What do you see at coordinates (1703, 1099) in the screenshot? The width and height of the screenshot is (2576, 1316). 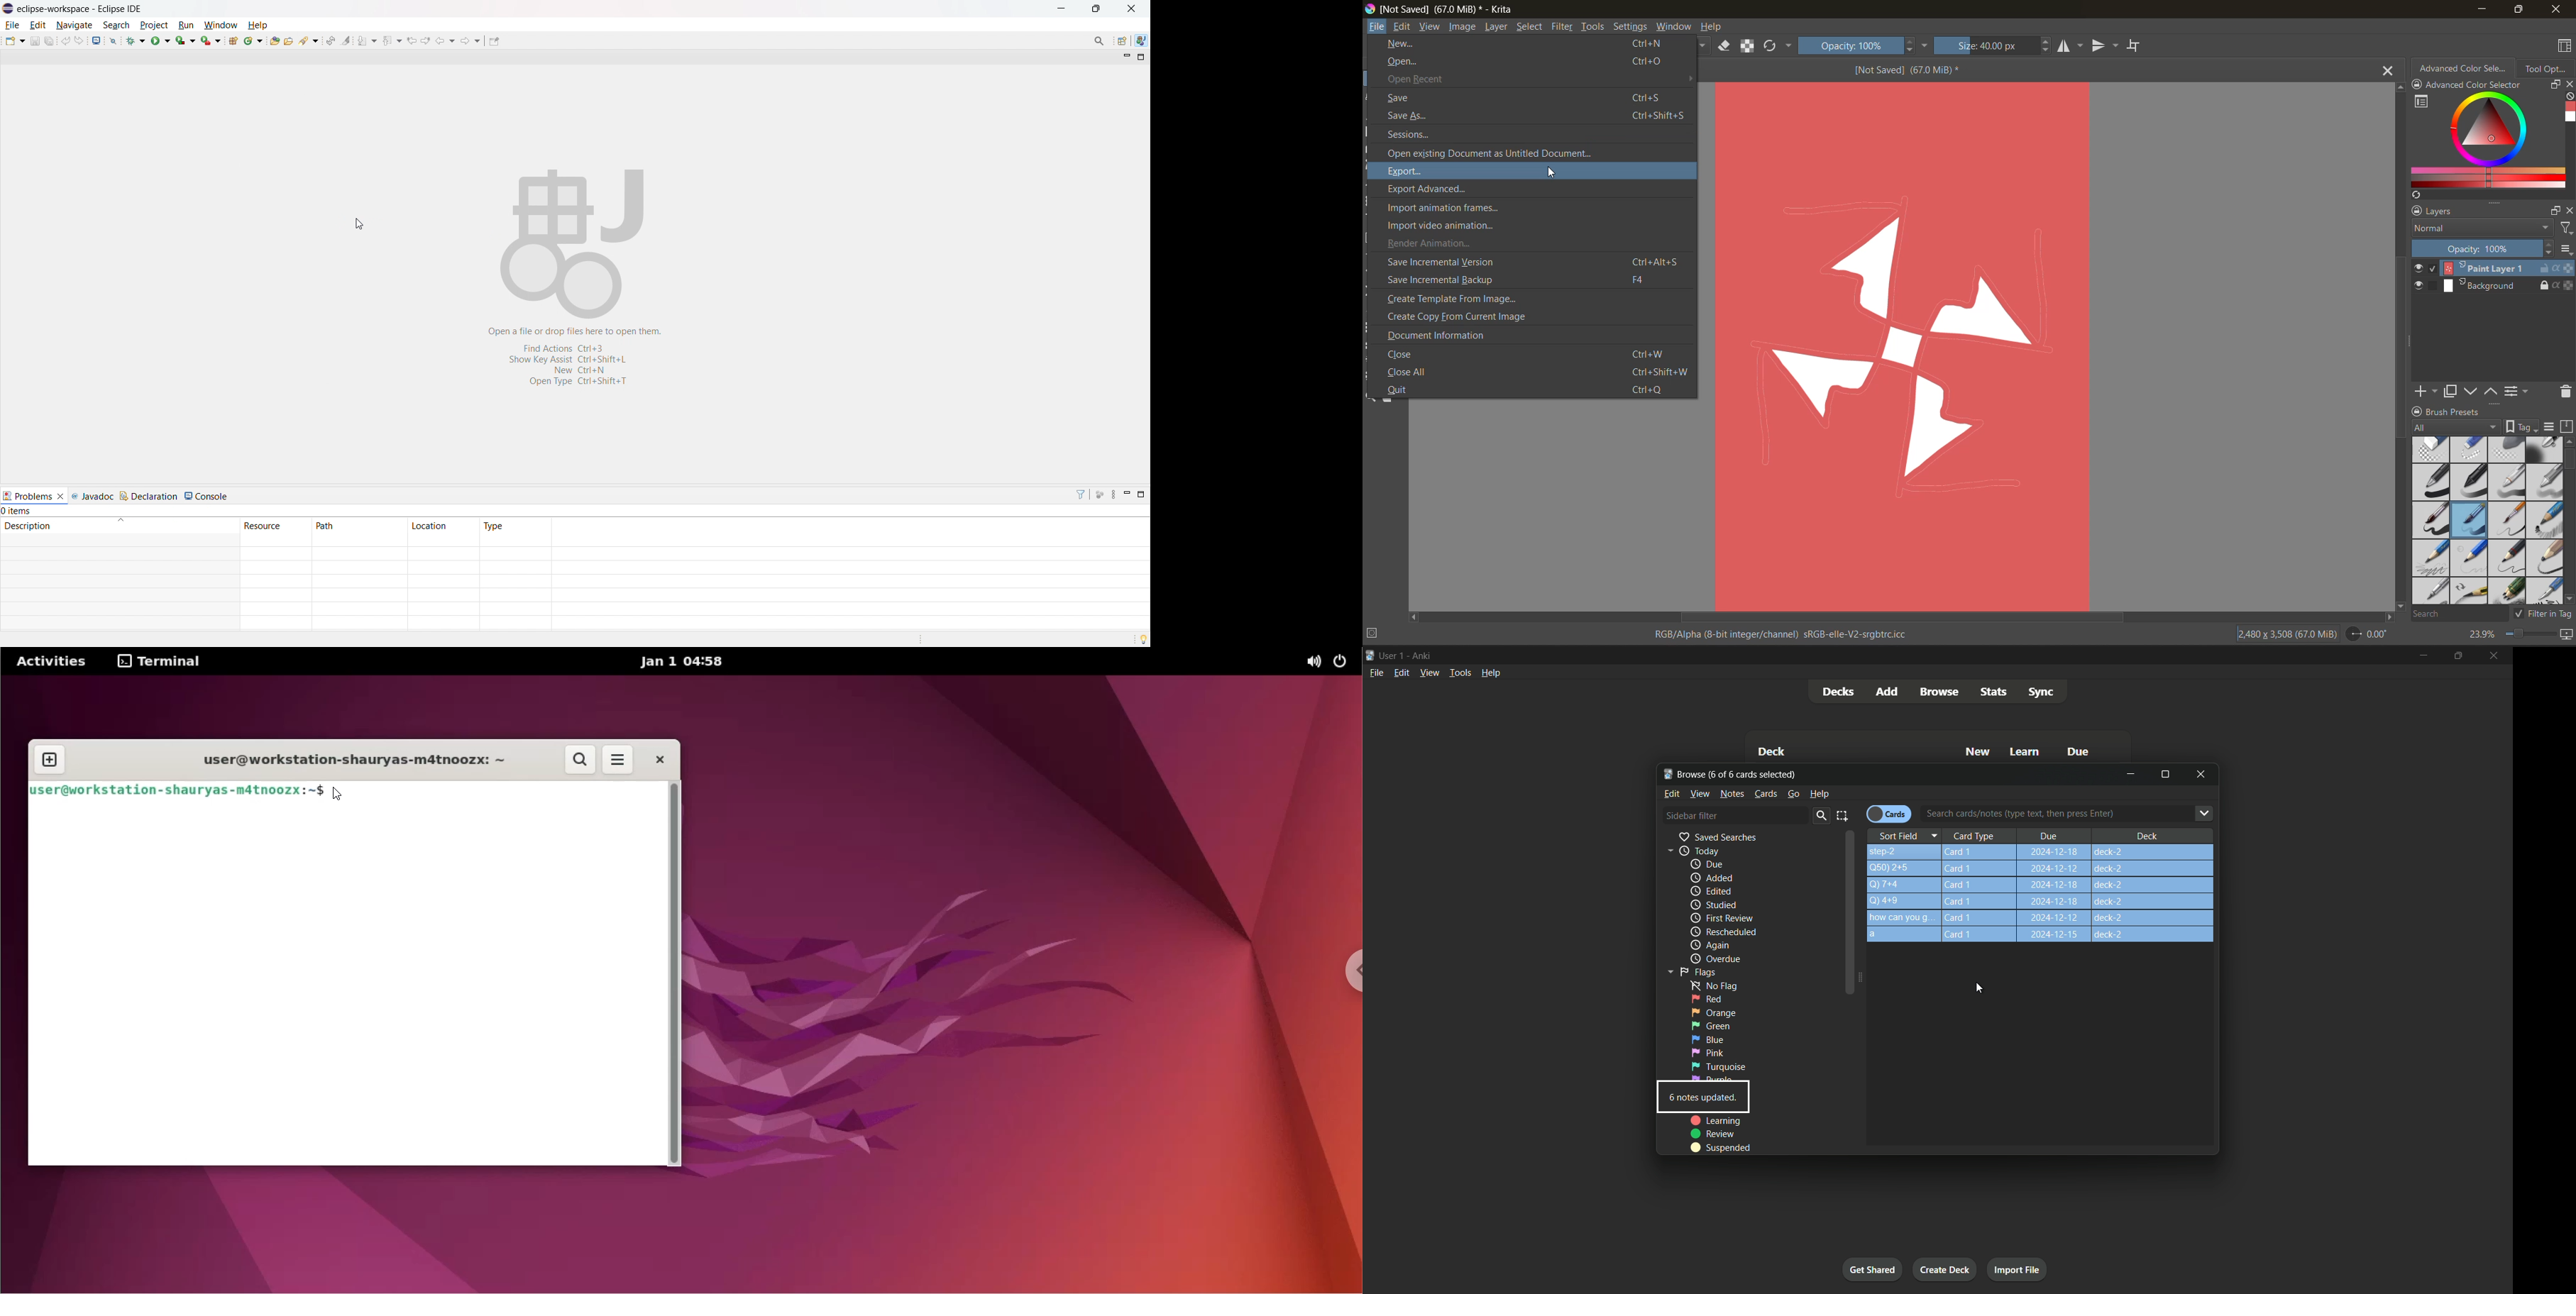 I see `Six notes updated` at bounding box center [1703, 1099].